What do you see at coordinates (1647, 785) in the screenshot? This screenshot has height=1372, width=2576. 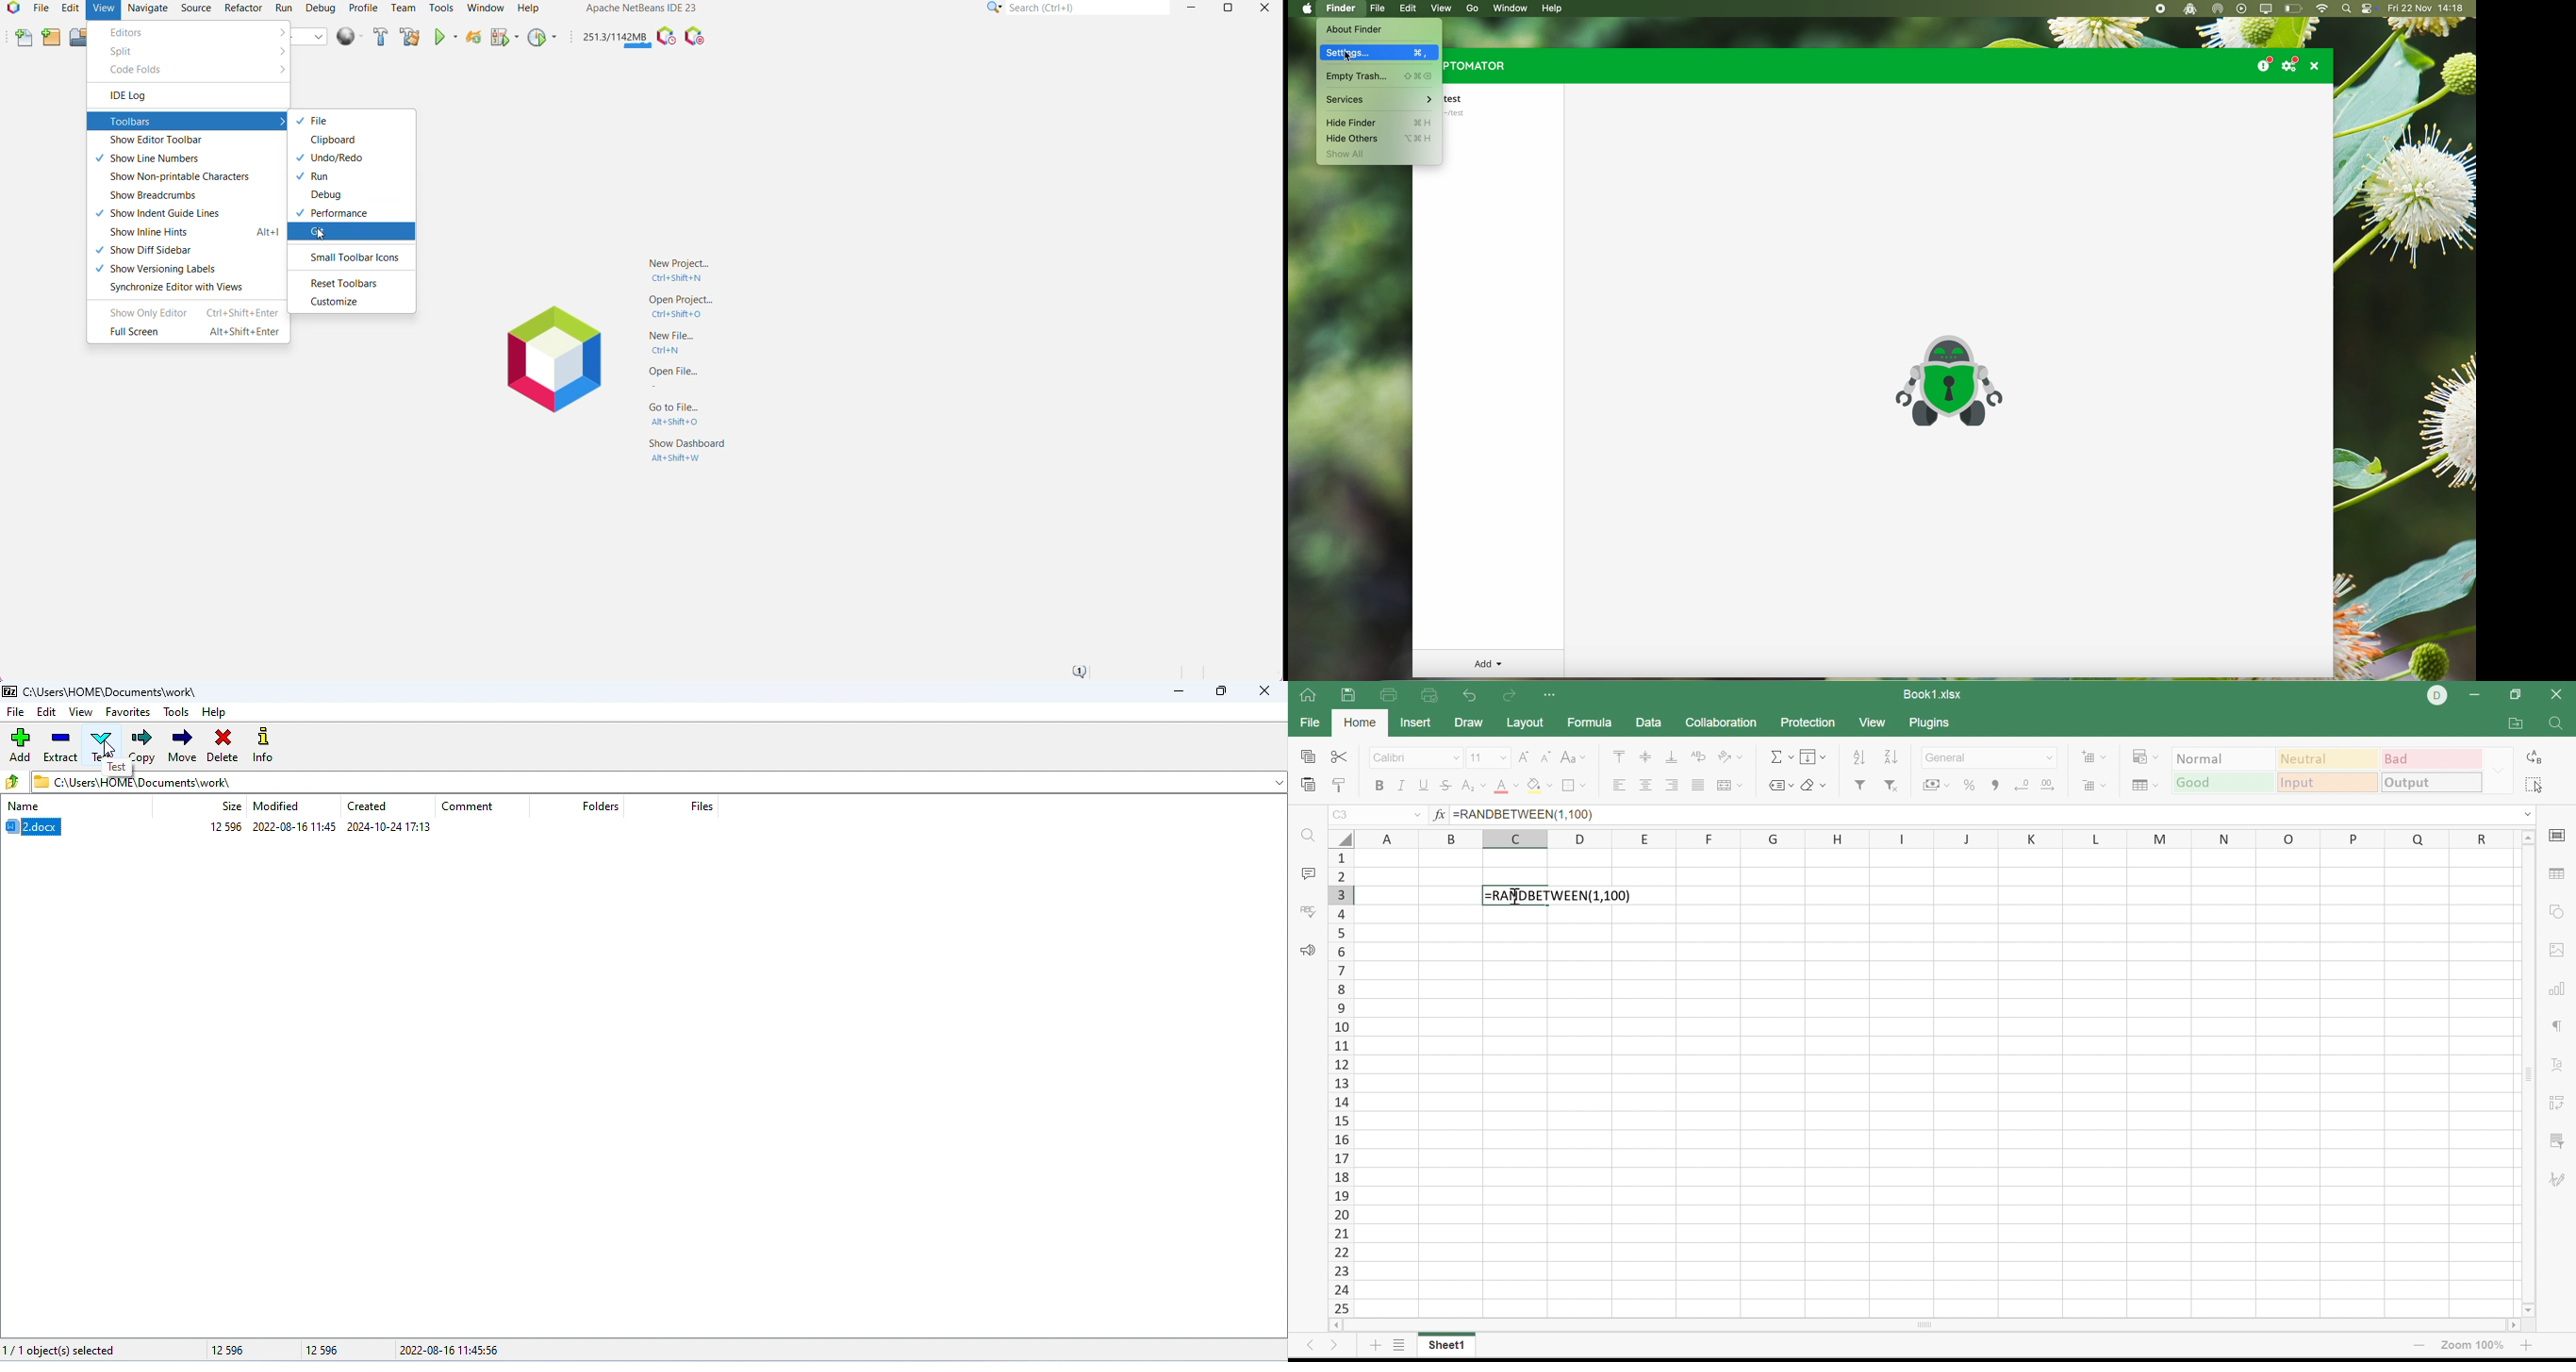 I see `Align center` at bounding box center [1647, 785].